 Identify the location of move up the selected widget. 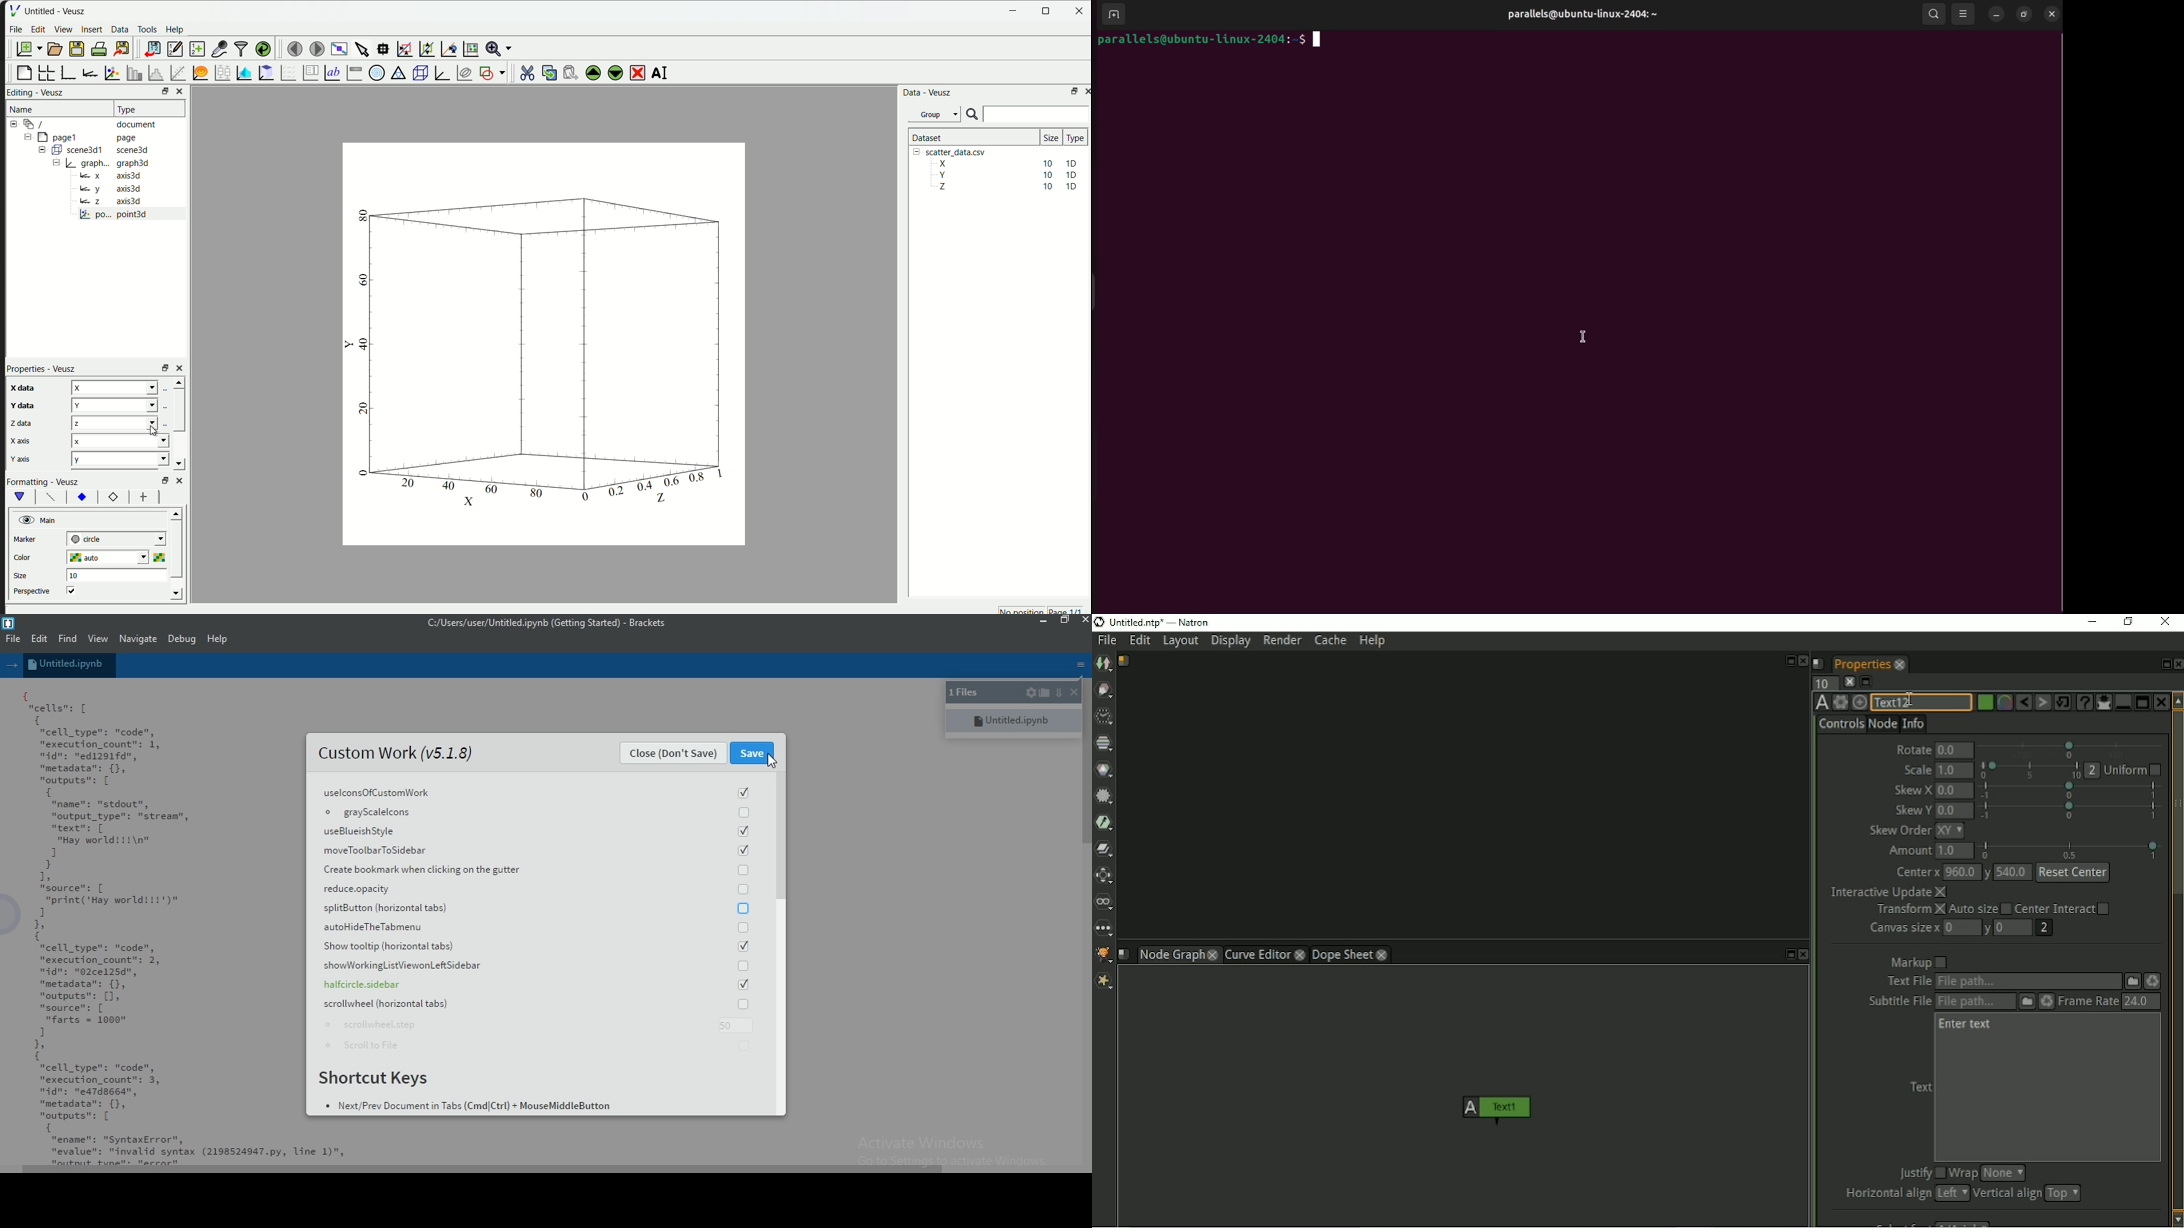
(592, 72).